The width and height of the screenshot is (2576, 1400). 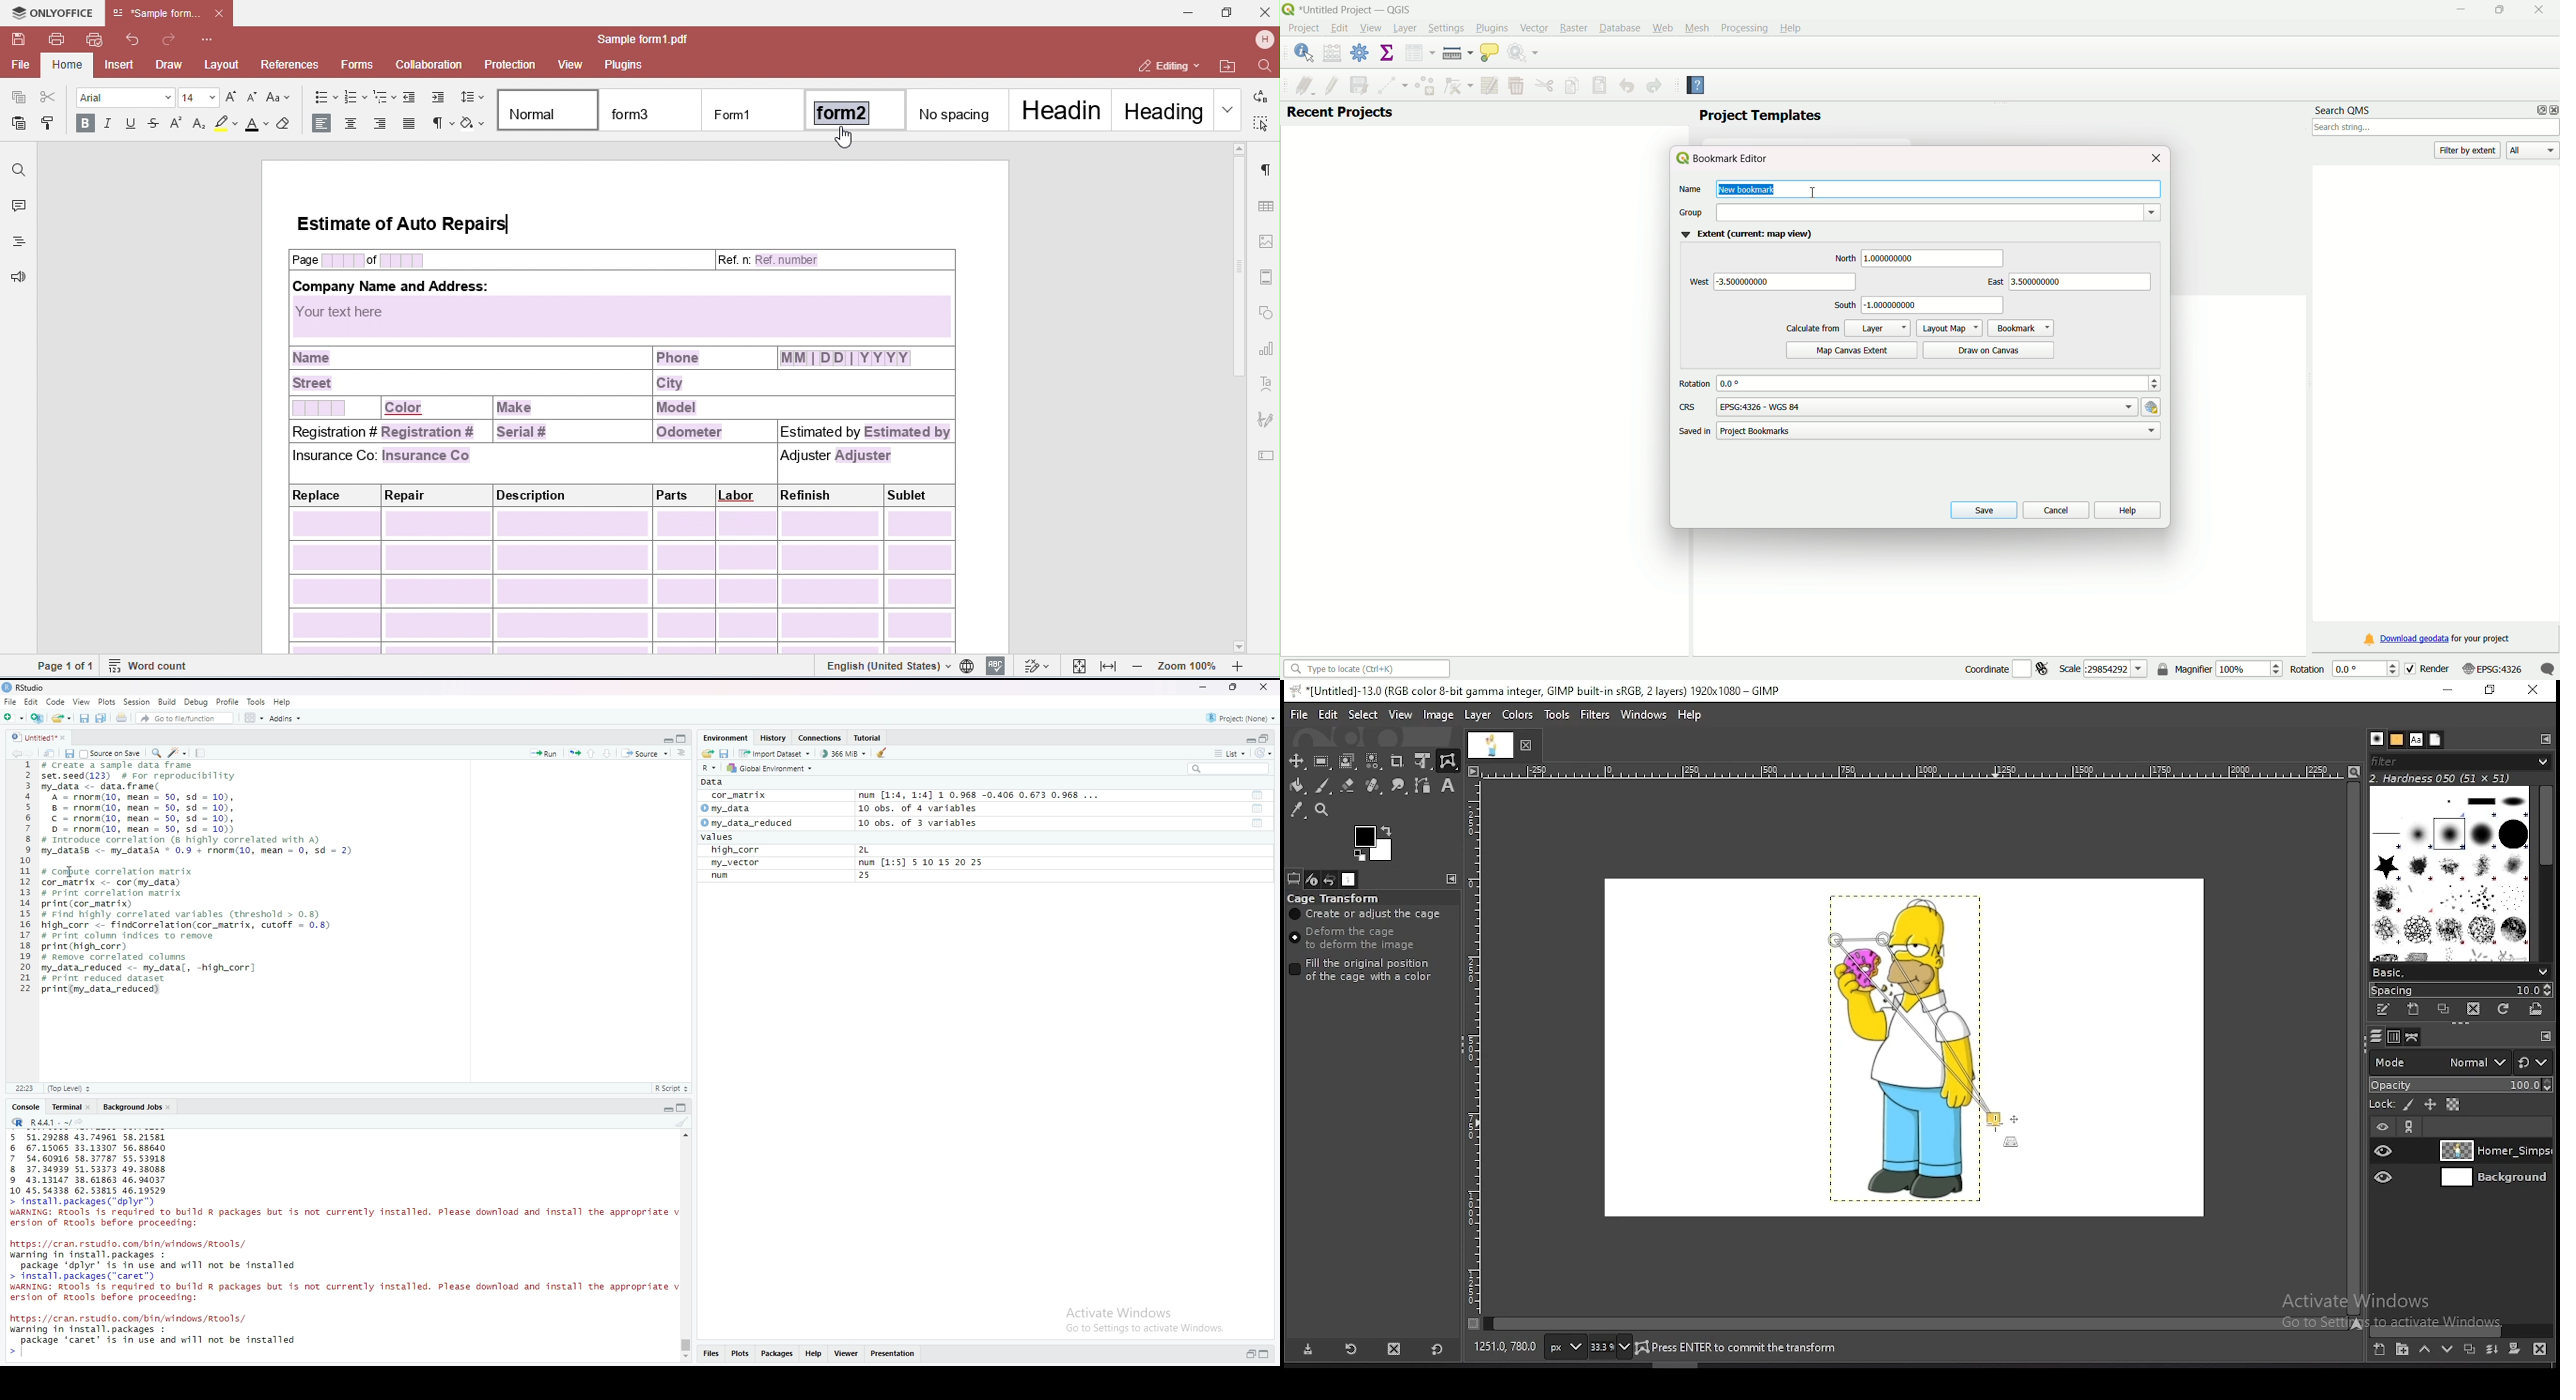 What do you see at coordinates (647, 753) in the screenshot?
I see `Source` at bounding box center [647, 753].